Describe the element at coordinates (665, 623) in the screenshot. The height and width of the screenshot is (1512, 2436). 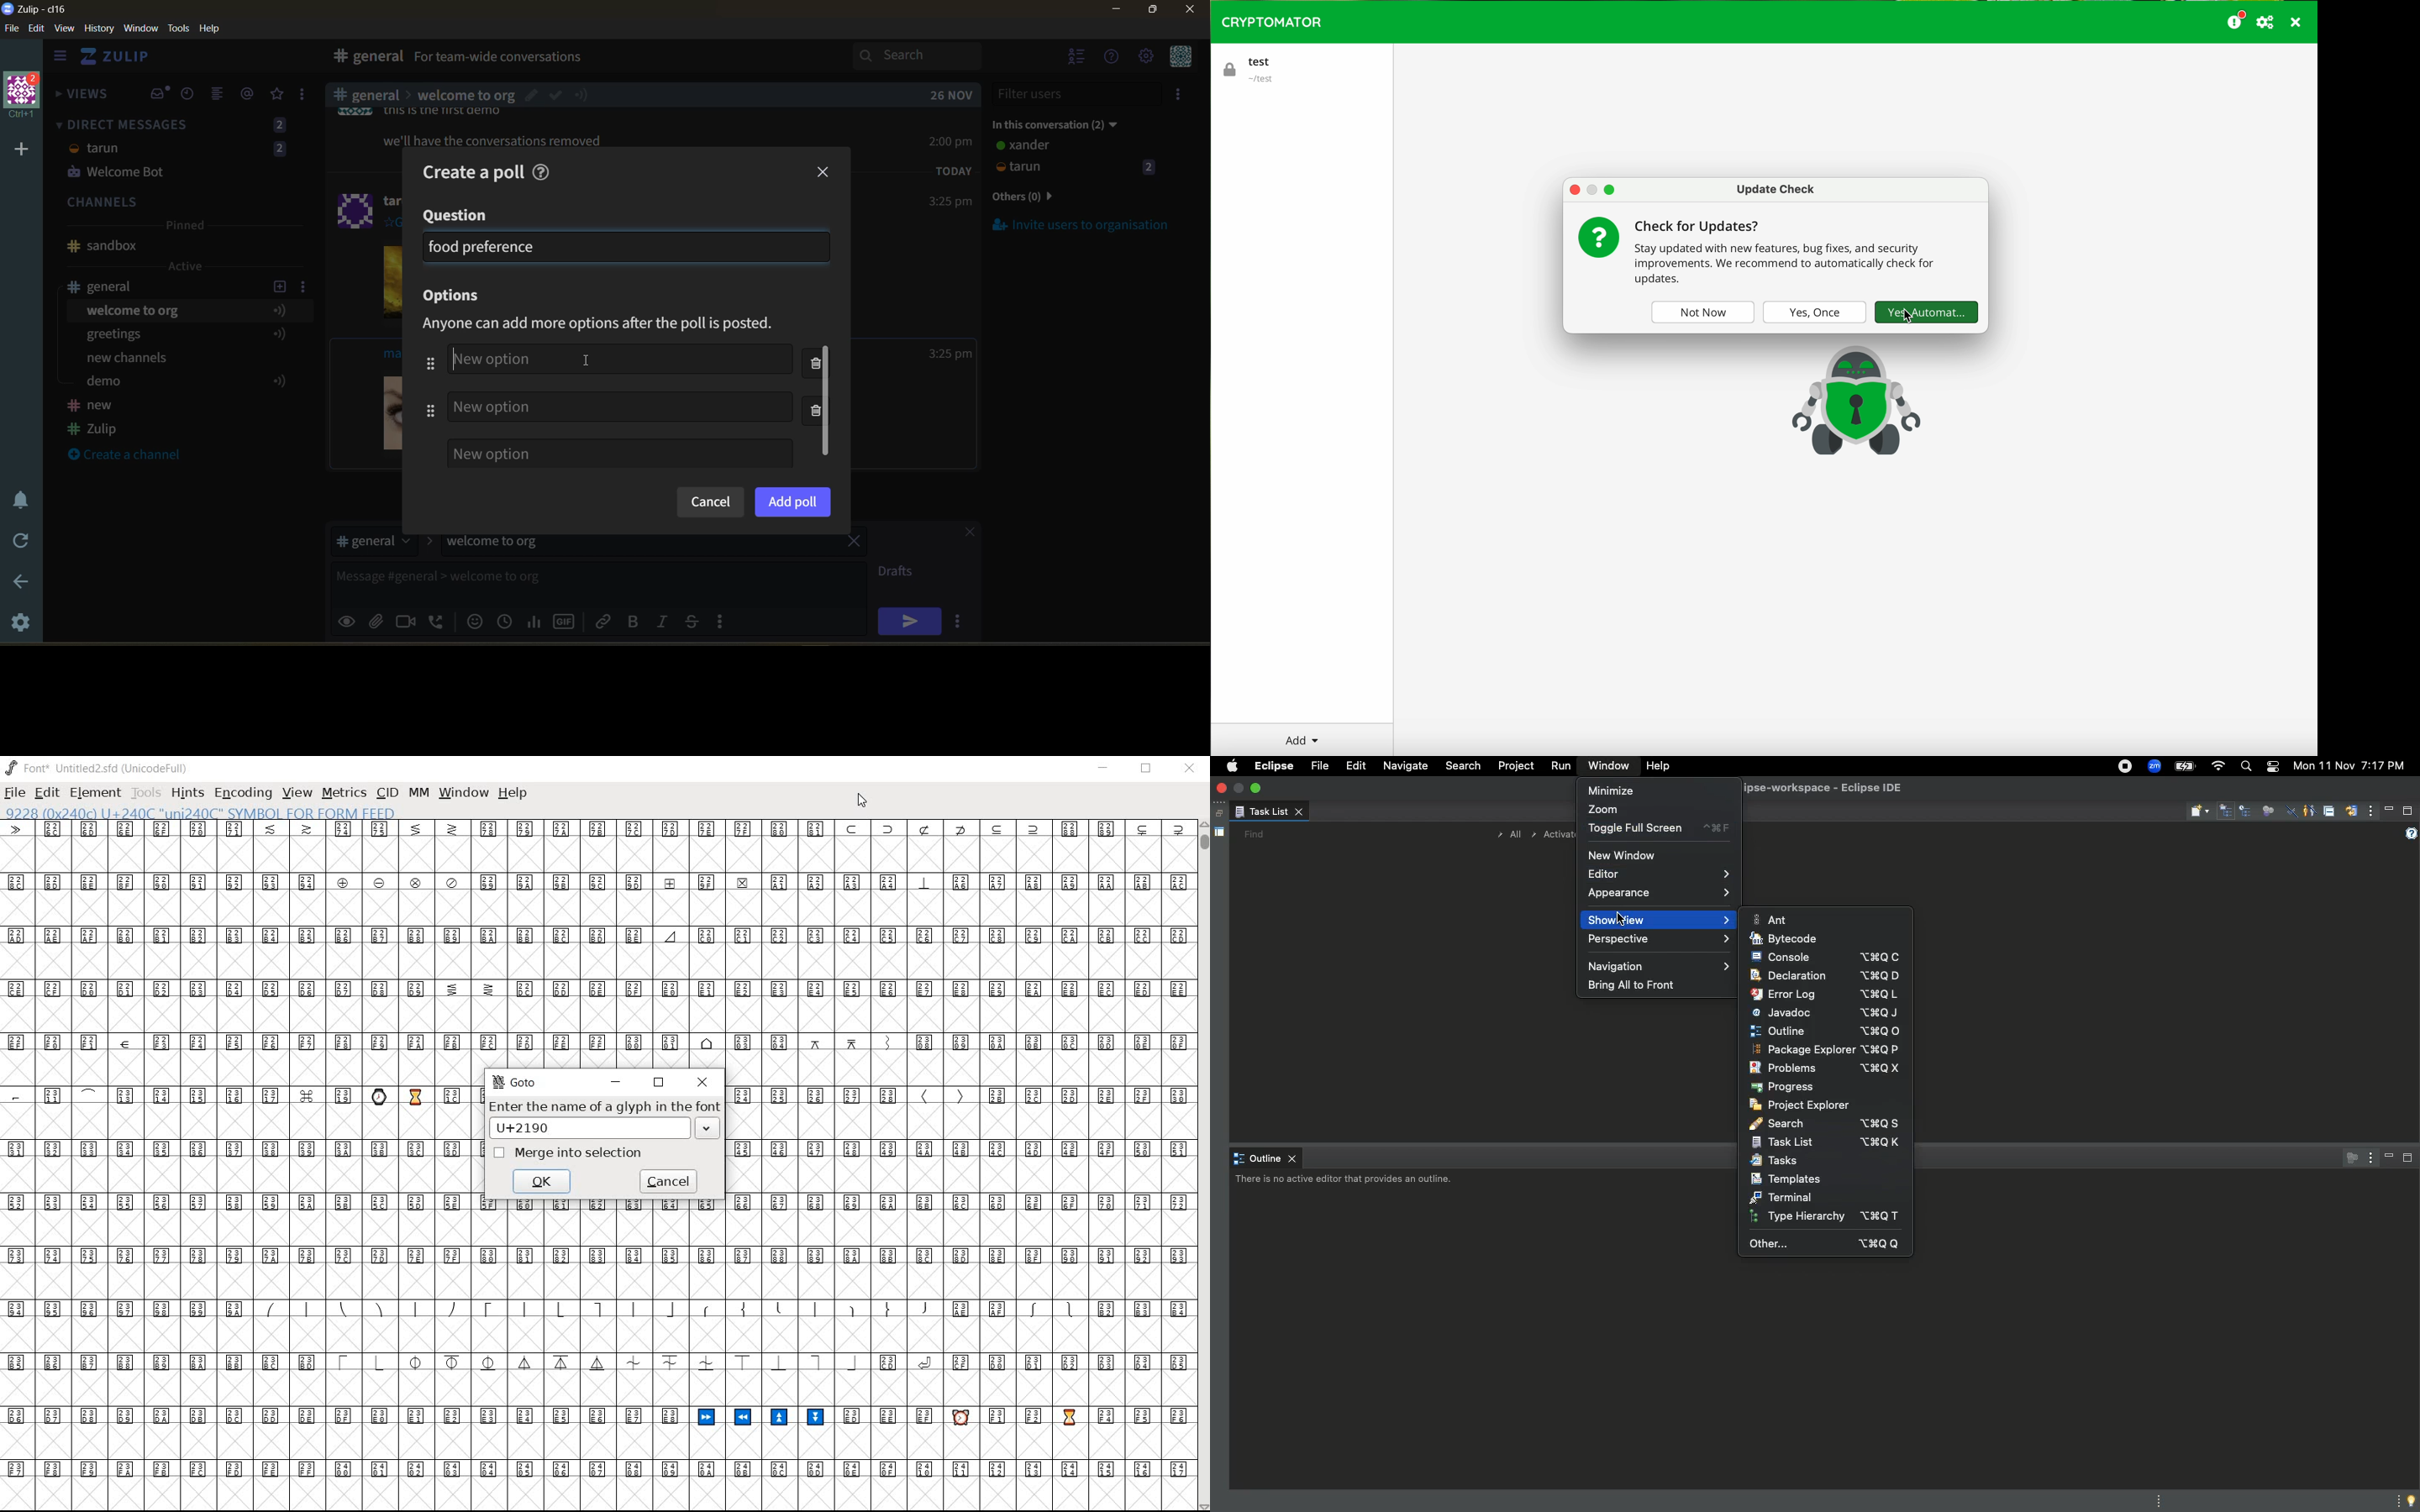
I see `italic` at that location.